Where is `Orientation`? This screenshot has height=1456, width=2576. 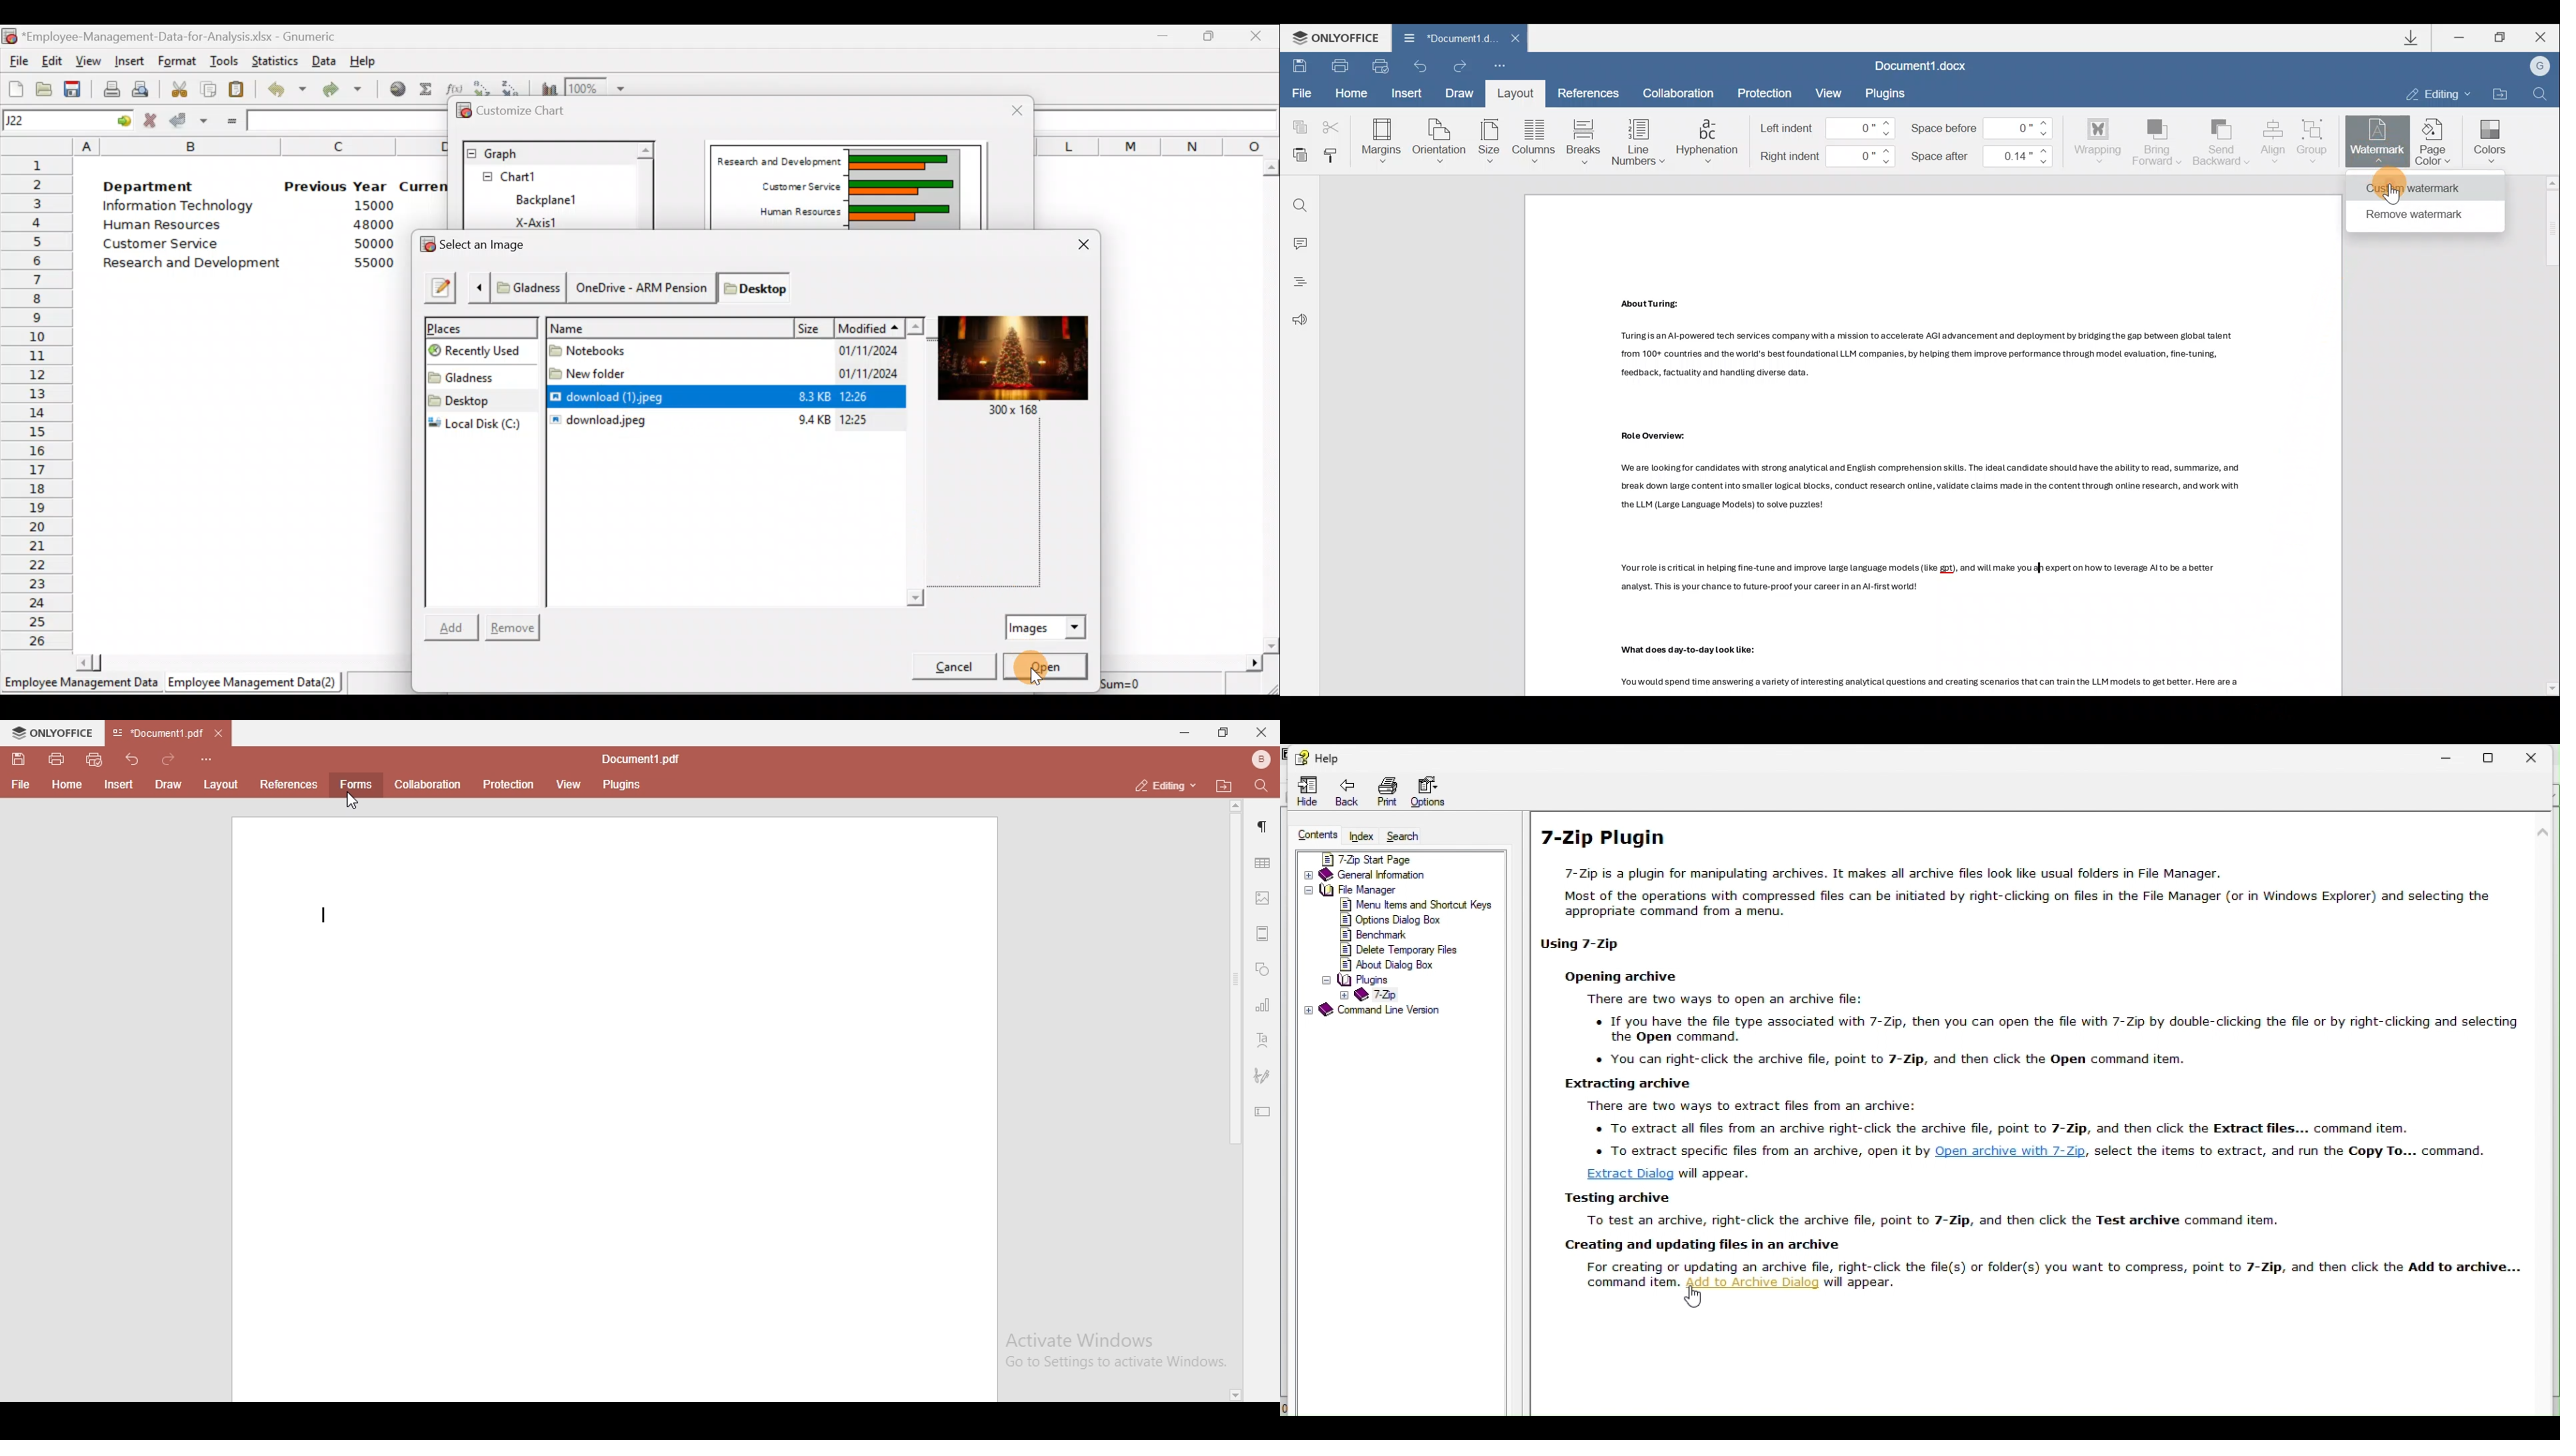 Orientation is located at coordinates (1441, 139).